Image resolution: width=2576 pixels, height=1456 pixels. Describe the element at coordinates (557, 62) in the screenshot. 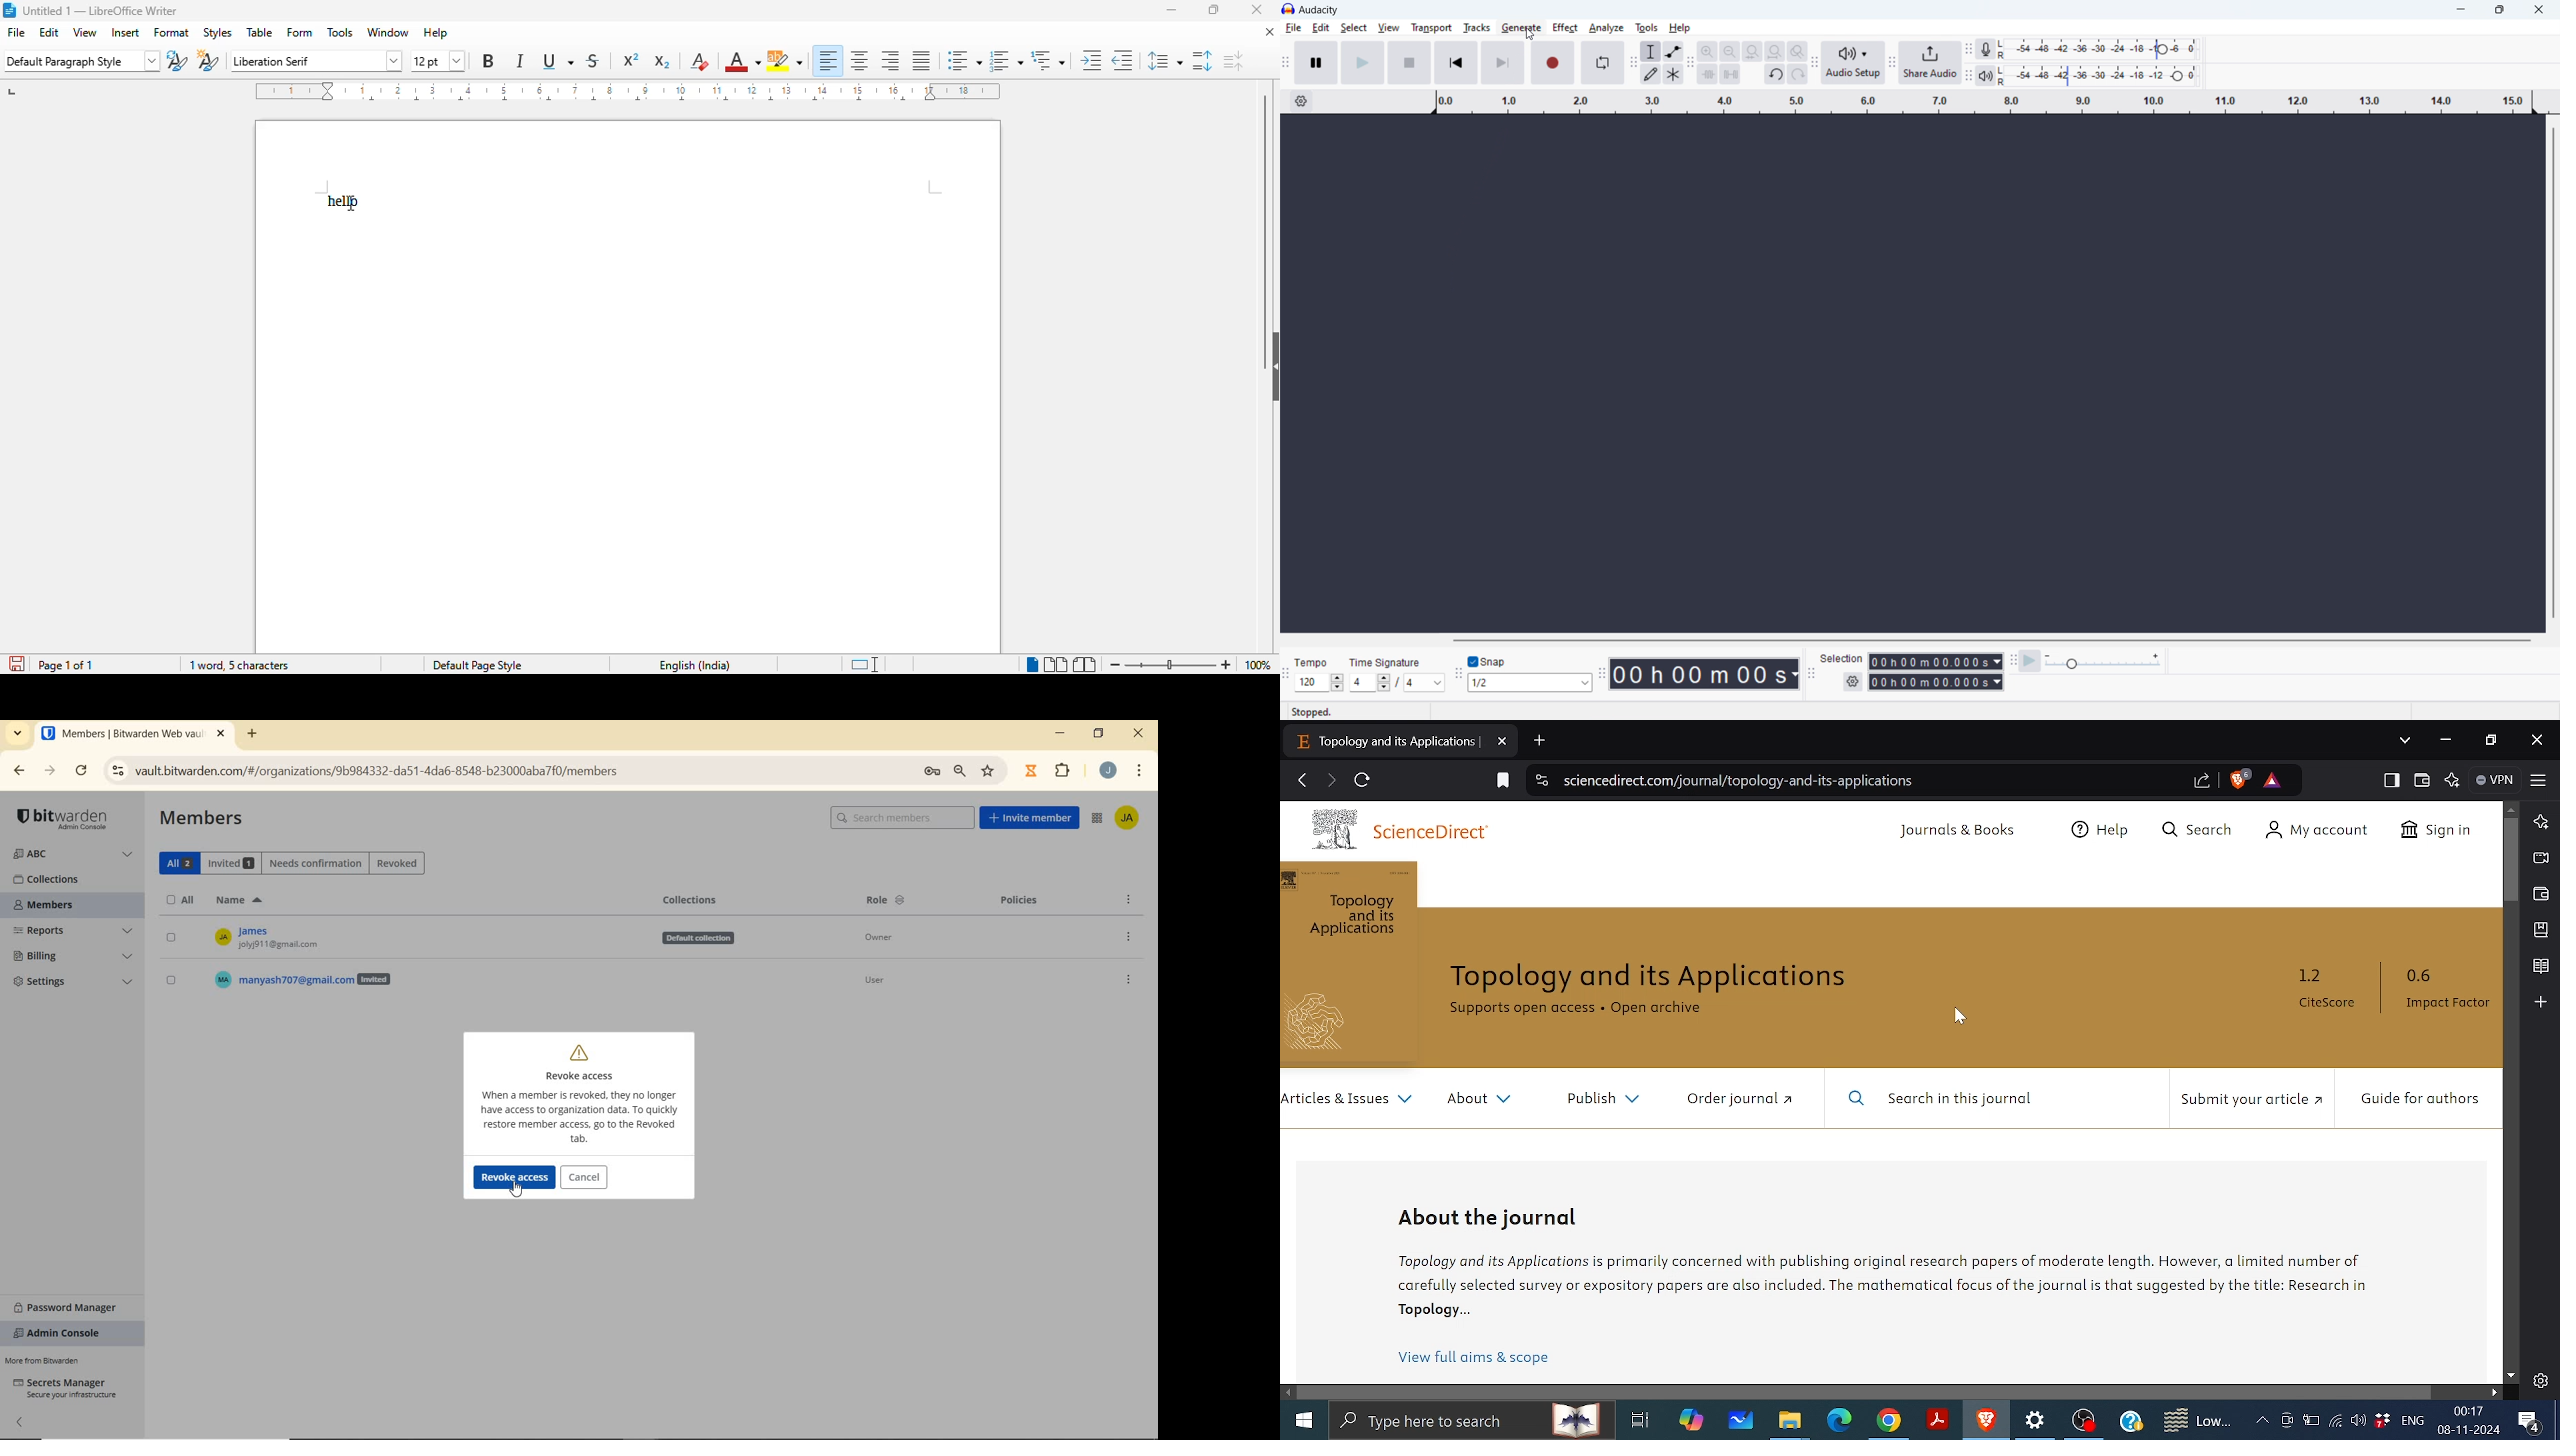

I see `underline` at that location.